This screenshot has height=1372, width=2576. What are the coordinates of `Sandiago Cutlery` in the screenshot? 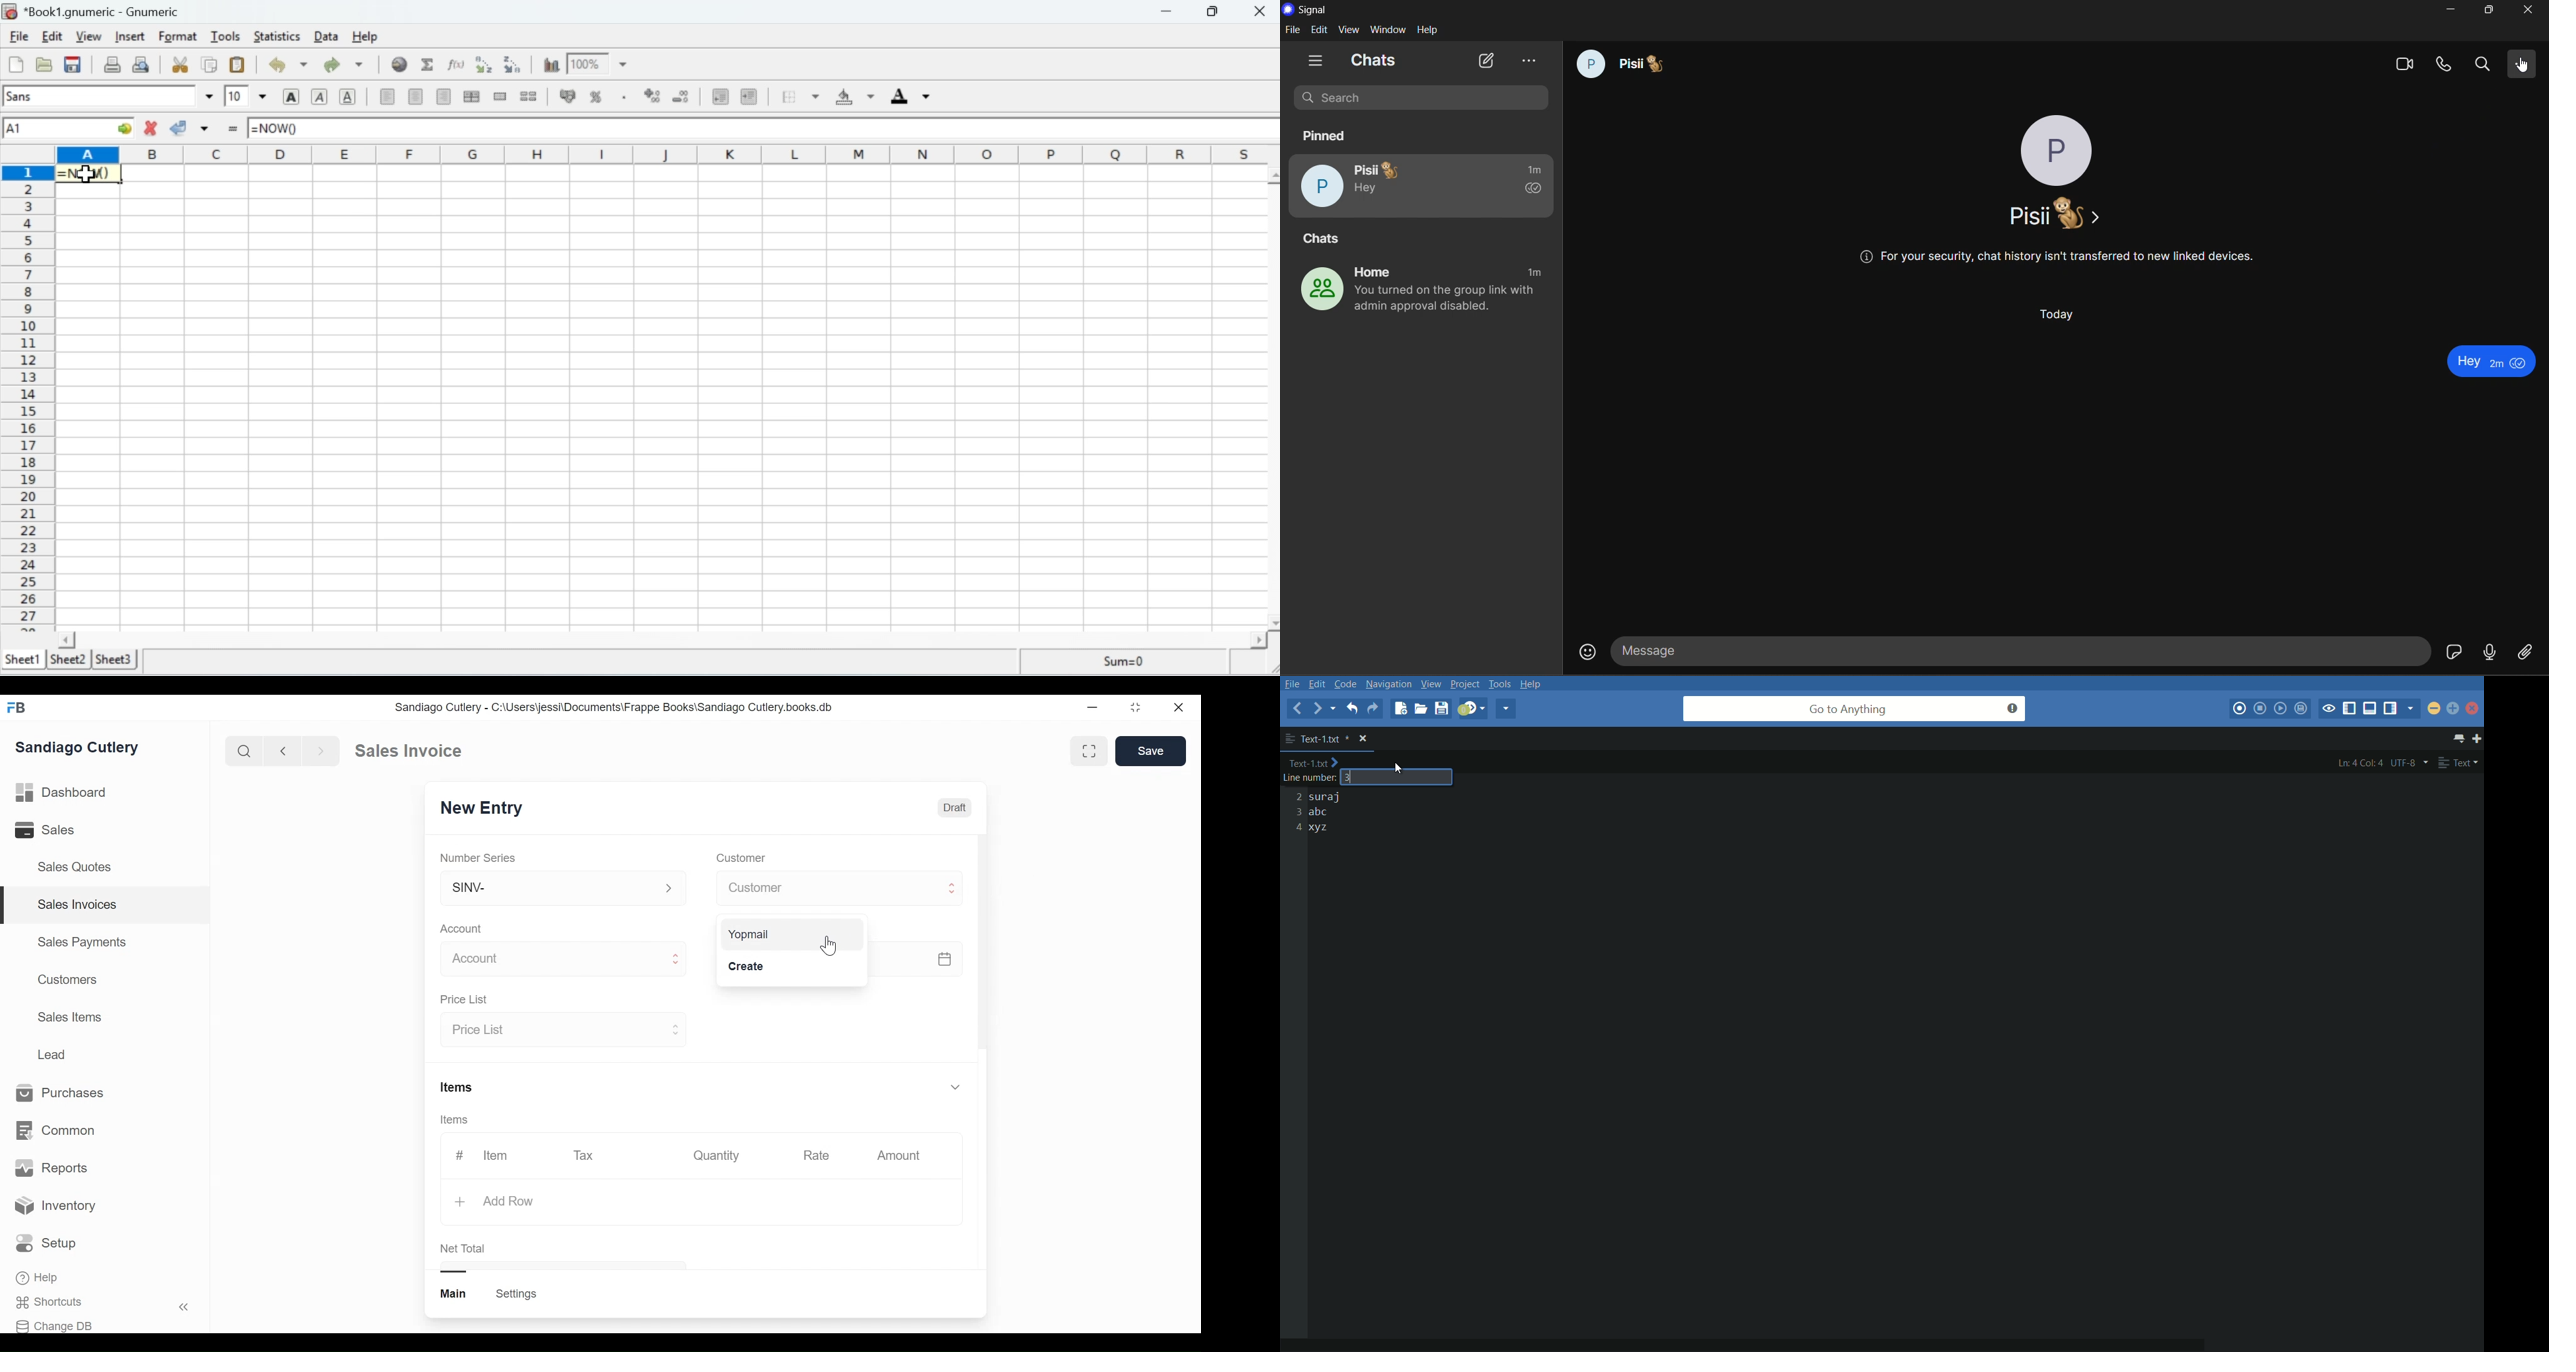 It's located at (81, 747).